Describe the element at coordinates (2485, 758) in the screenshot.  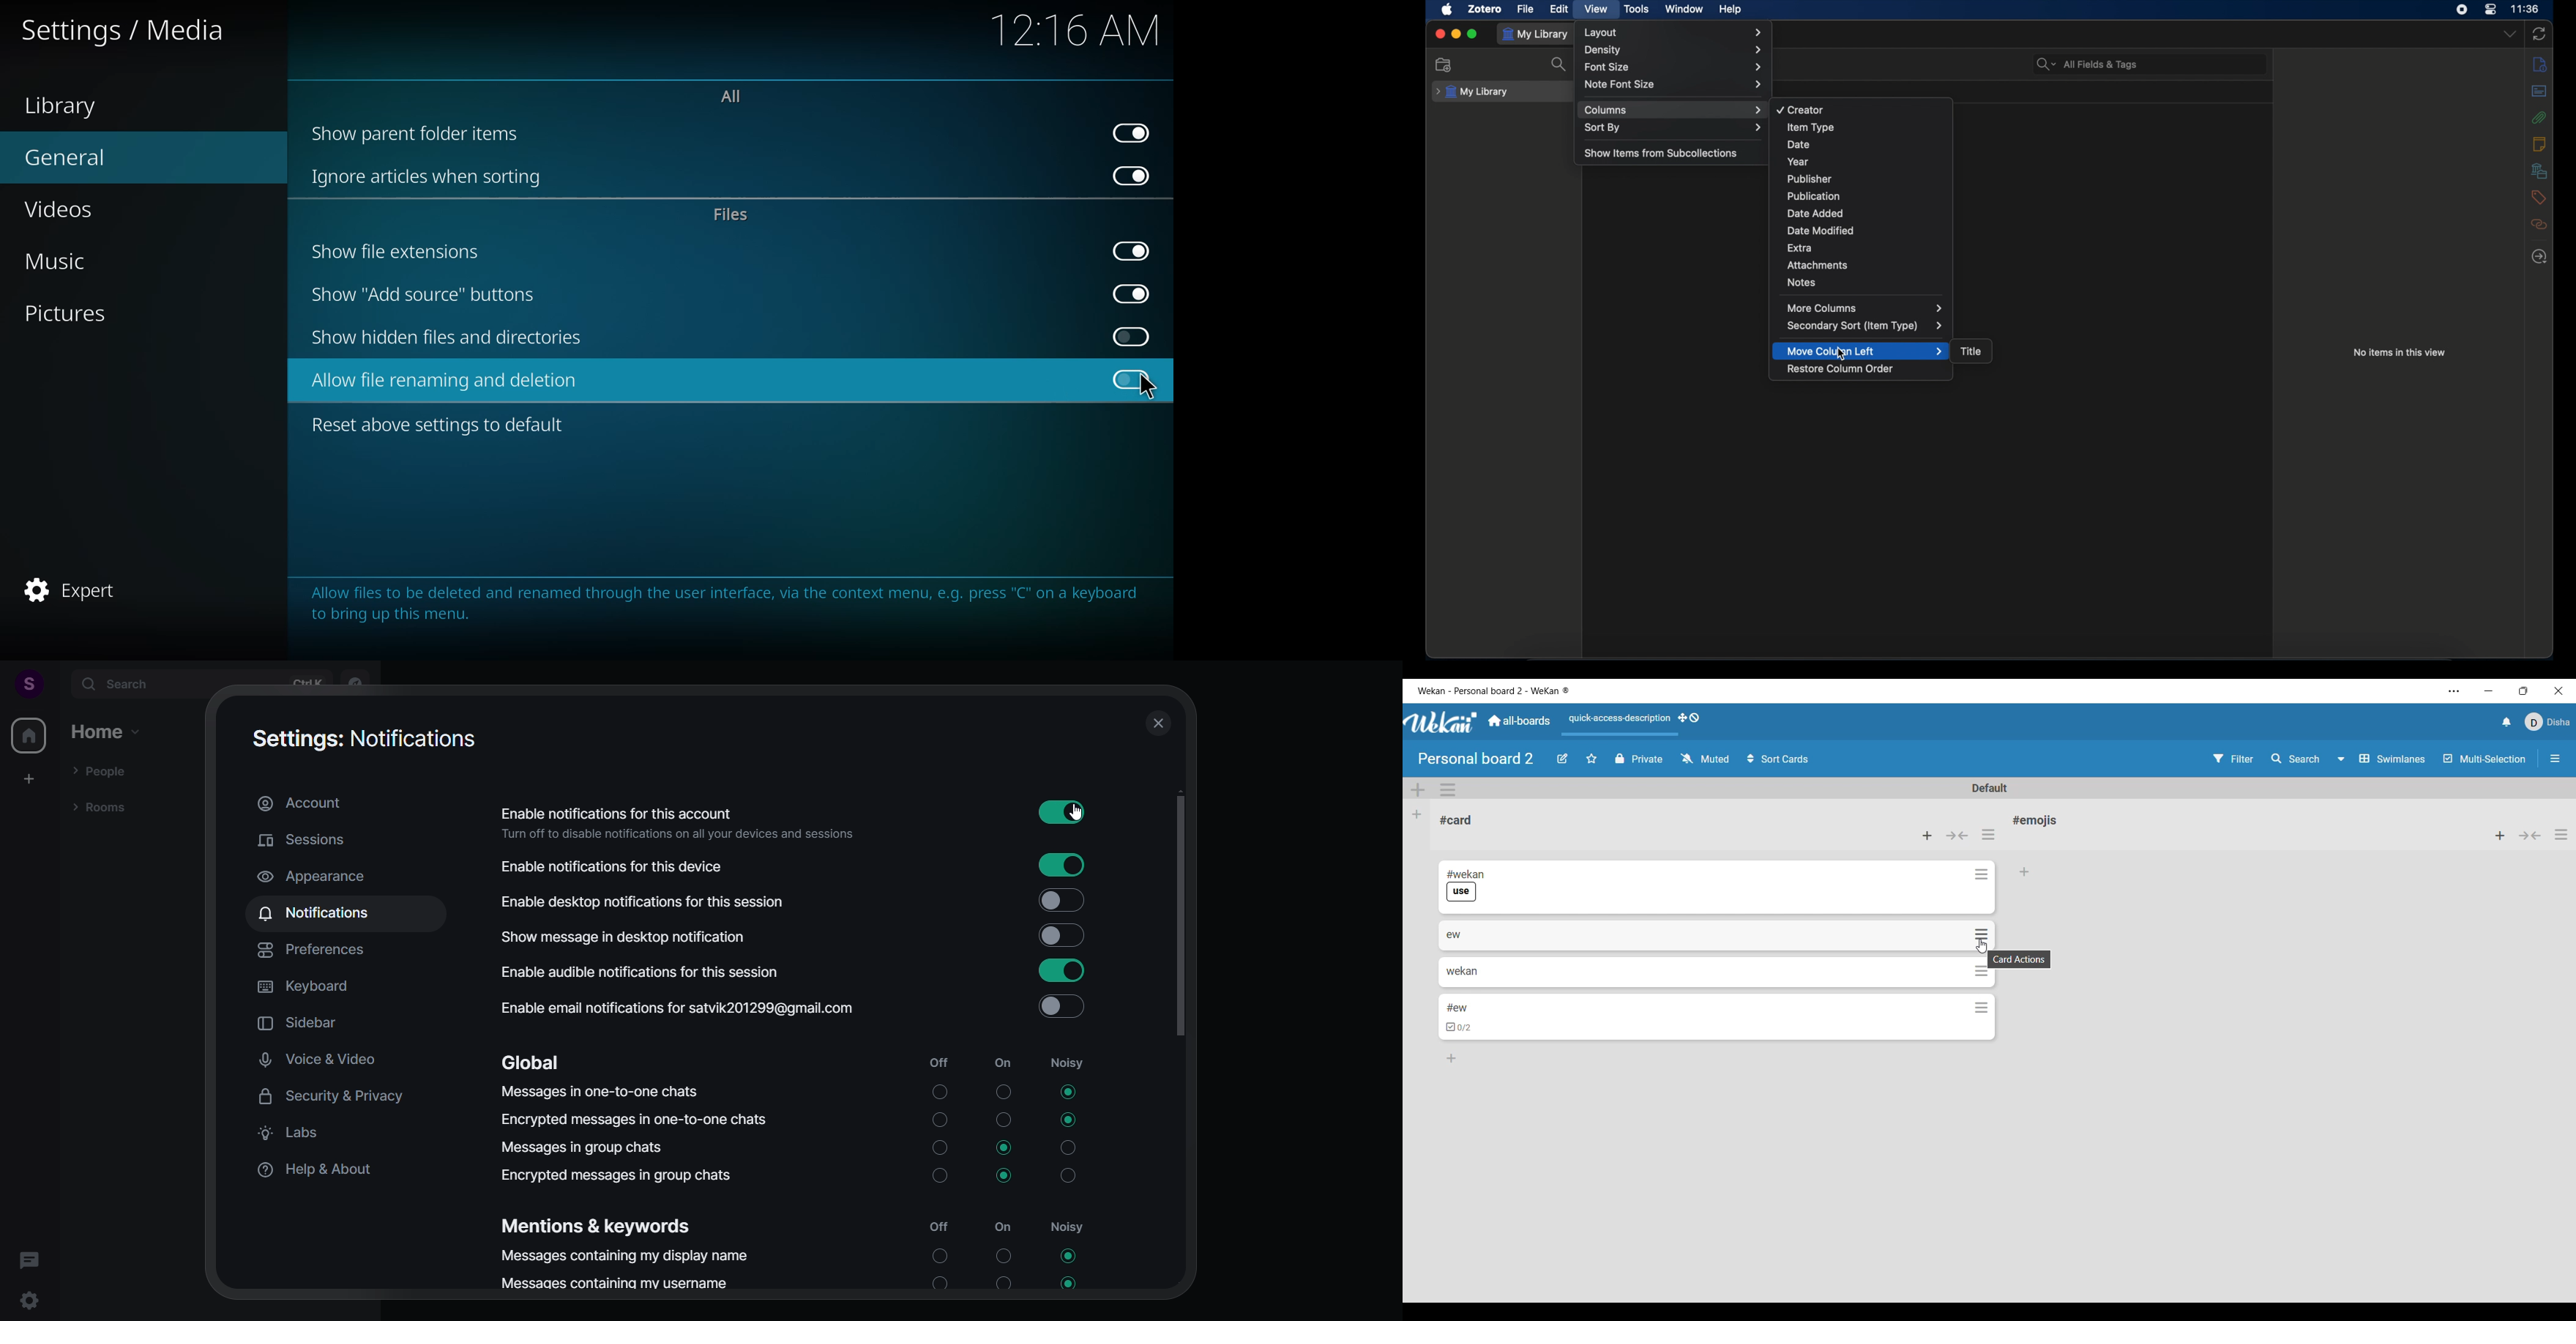
I see `Toggle for multi-selection` at that location.